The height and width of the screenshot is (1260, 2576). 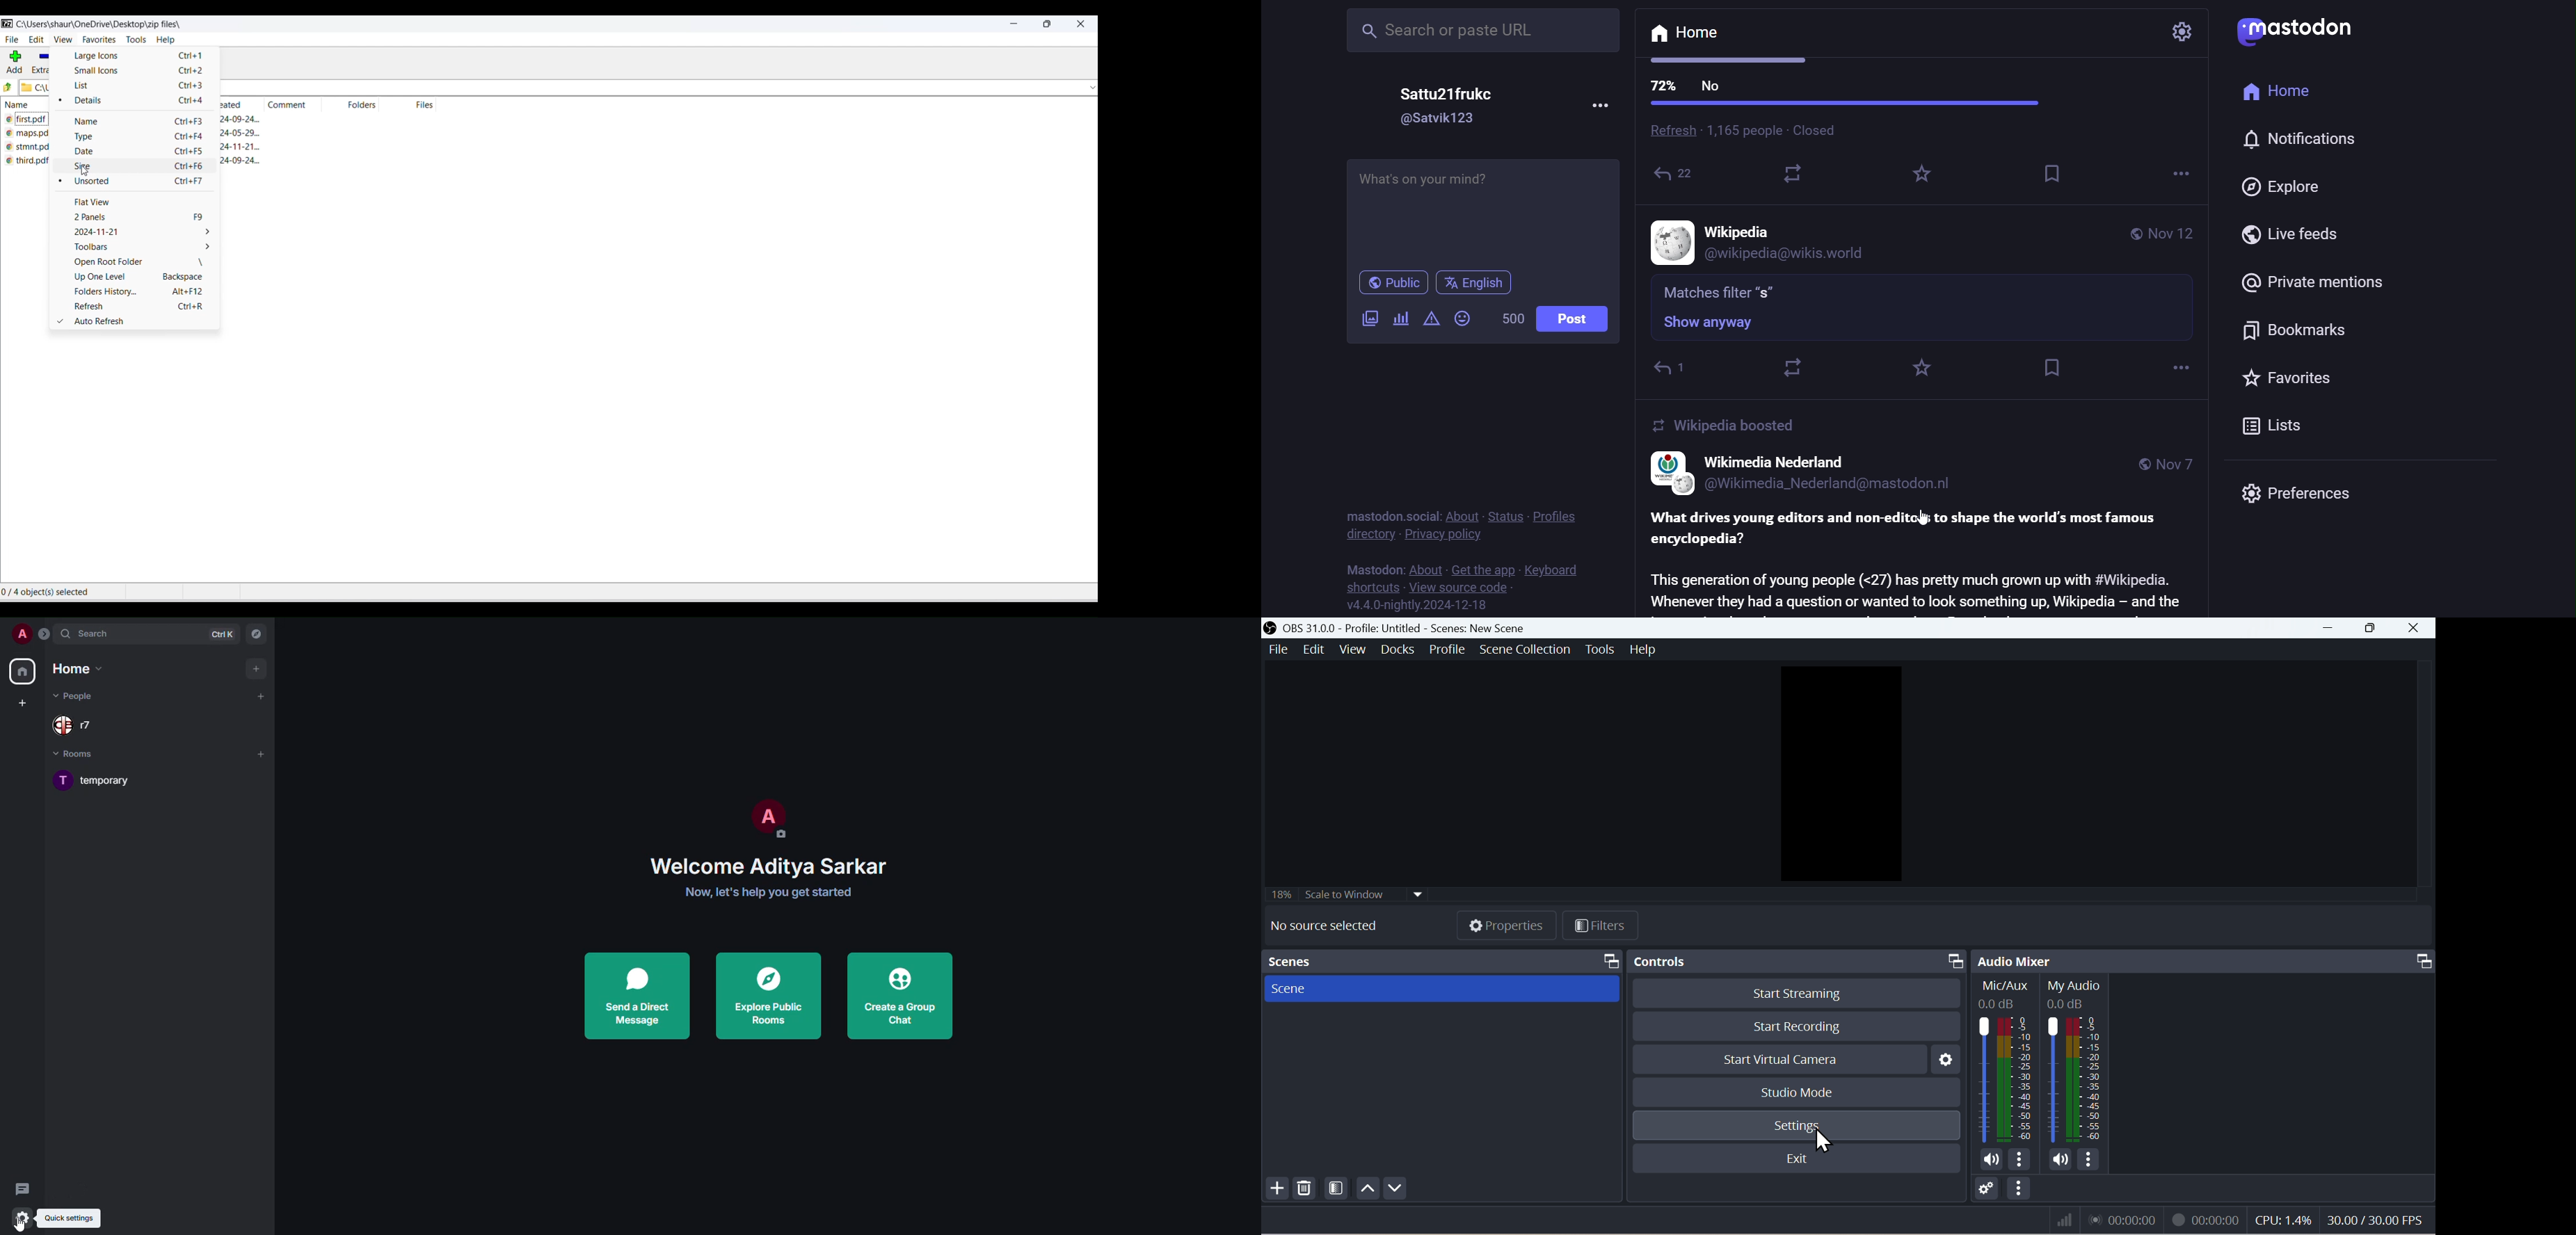 What do you see at coordinates (138, 182) in the screenshot?
I see `unsorted` at bounding box center [138, 182].